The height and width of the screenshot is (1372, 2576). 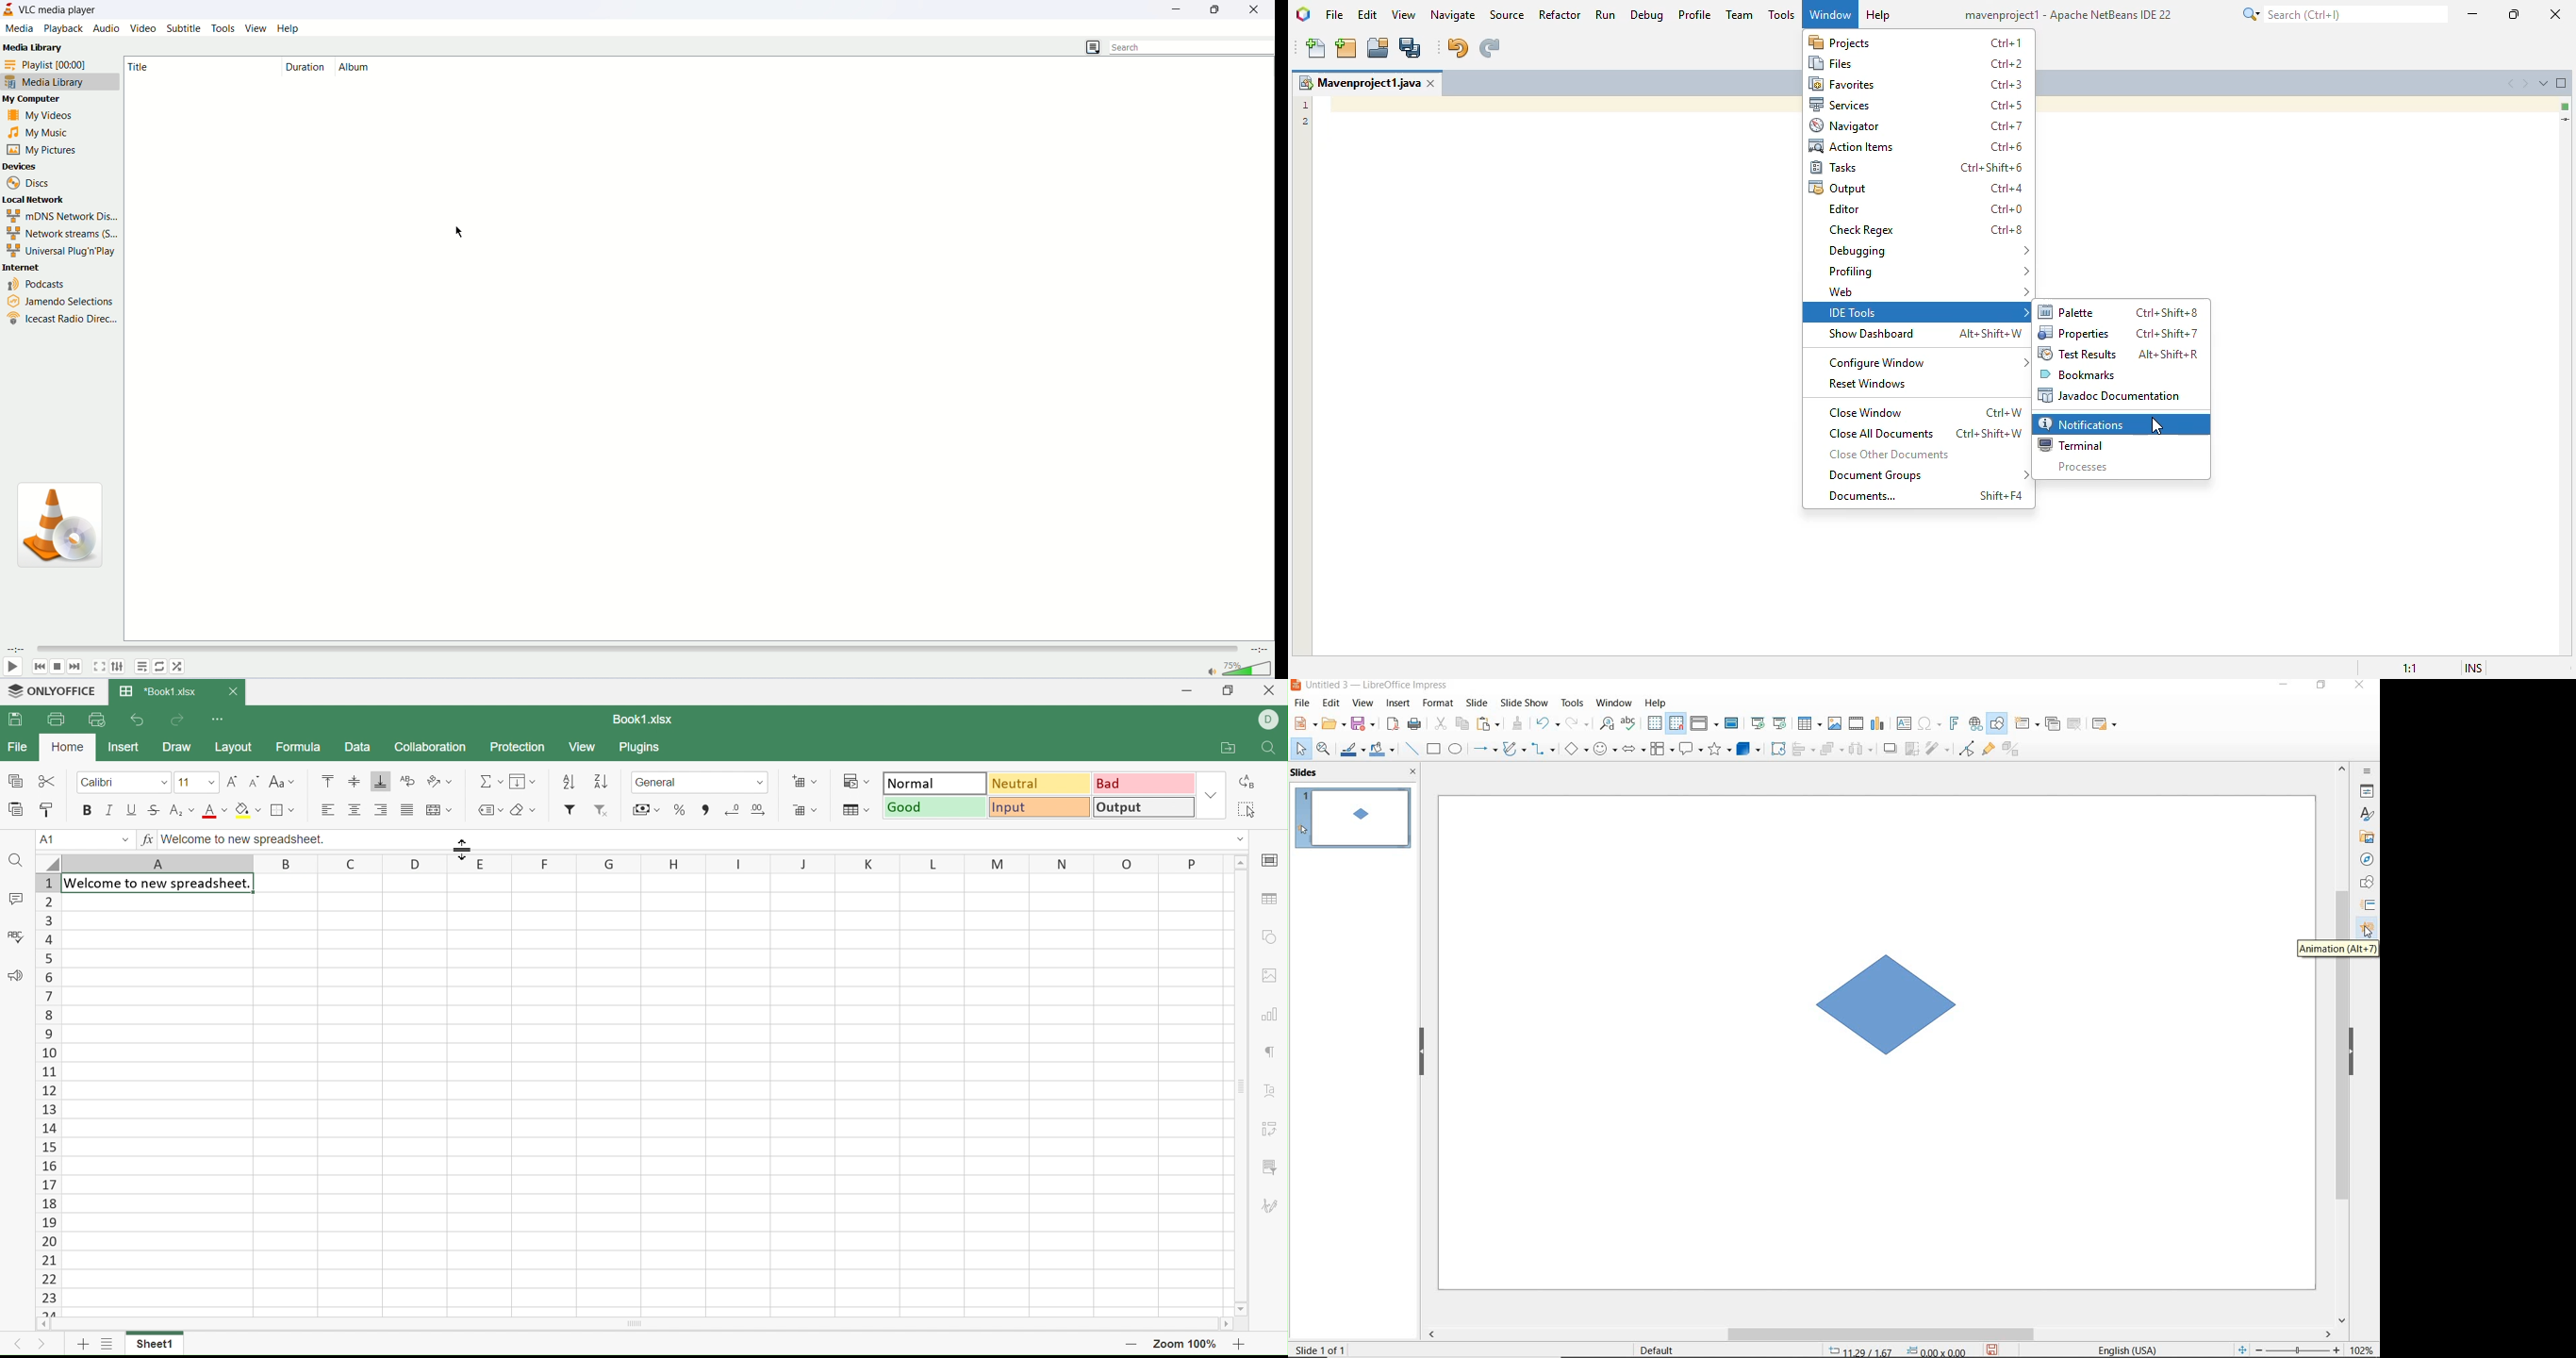 I want to click on Insert Filter, so click(x=571, y=810).